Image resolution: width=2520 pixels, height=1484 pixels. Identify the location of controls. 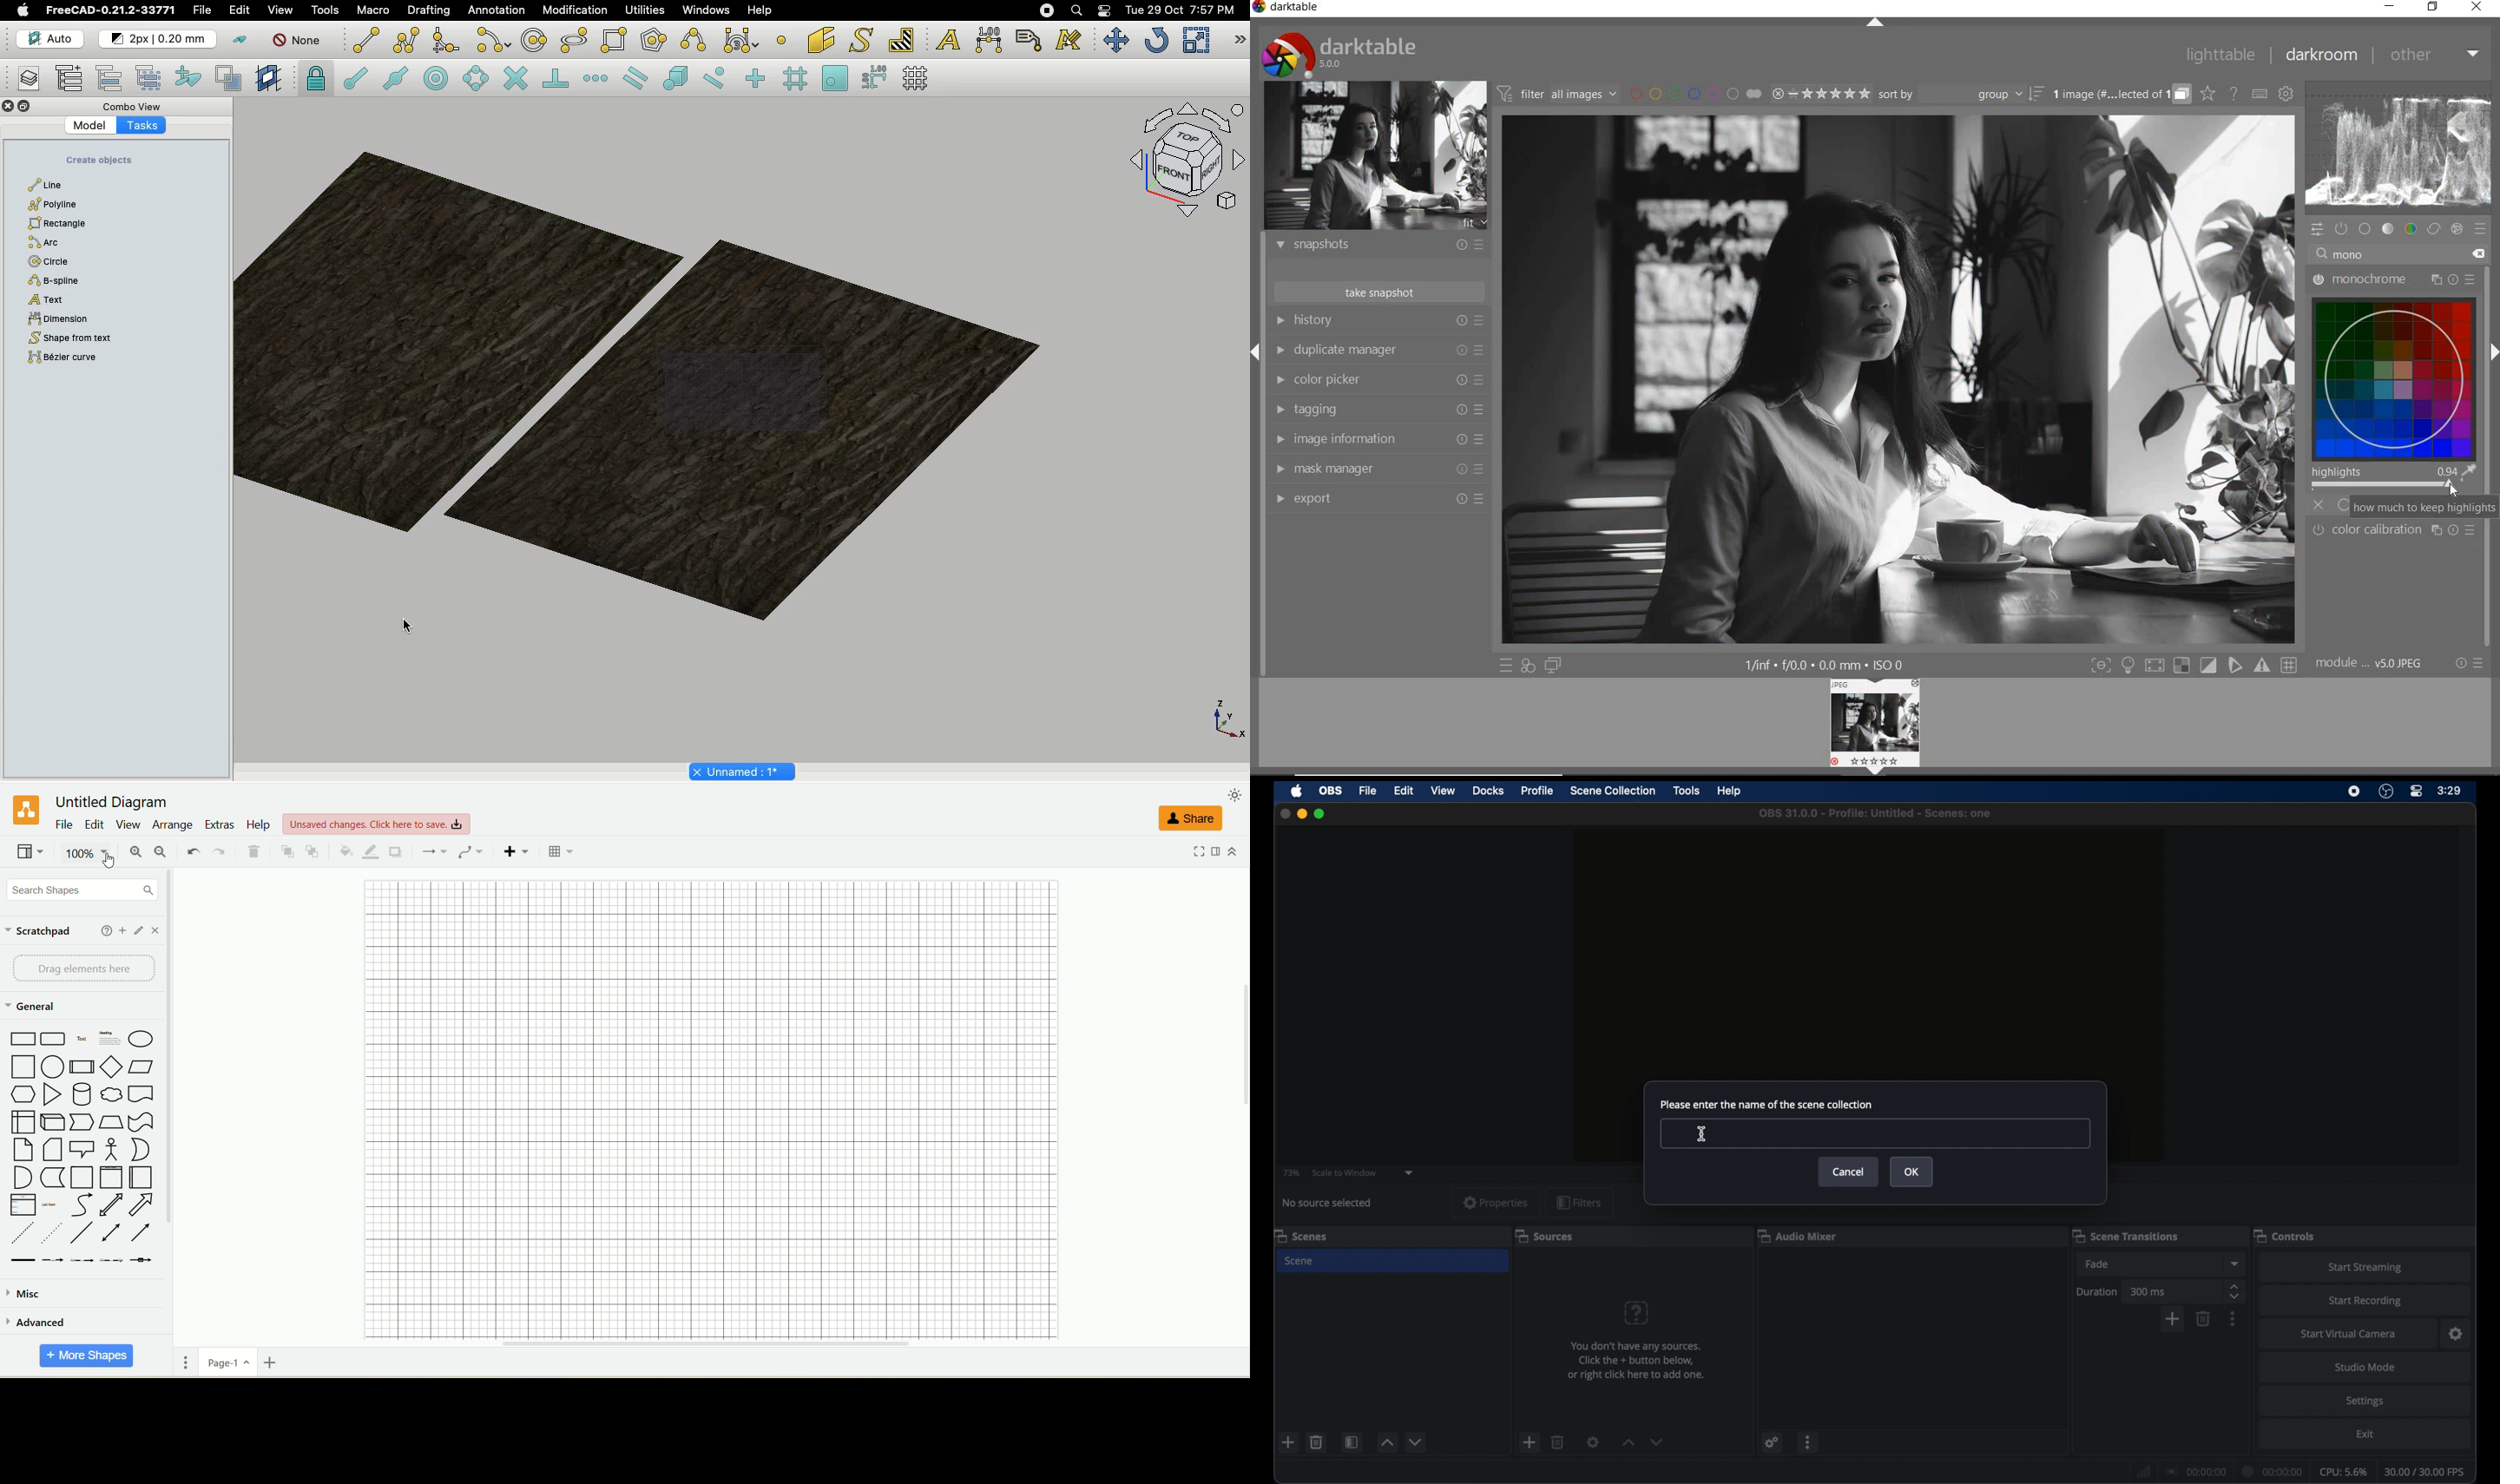
(2285, 1235).